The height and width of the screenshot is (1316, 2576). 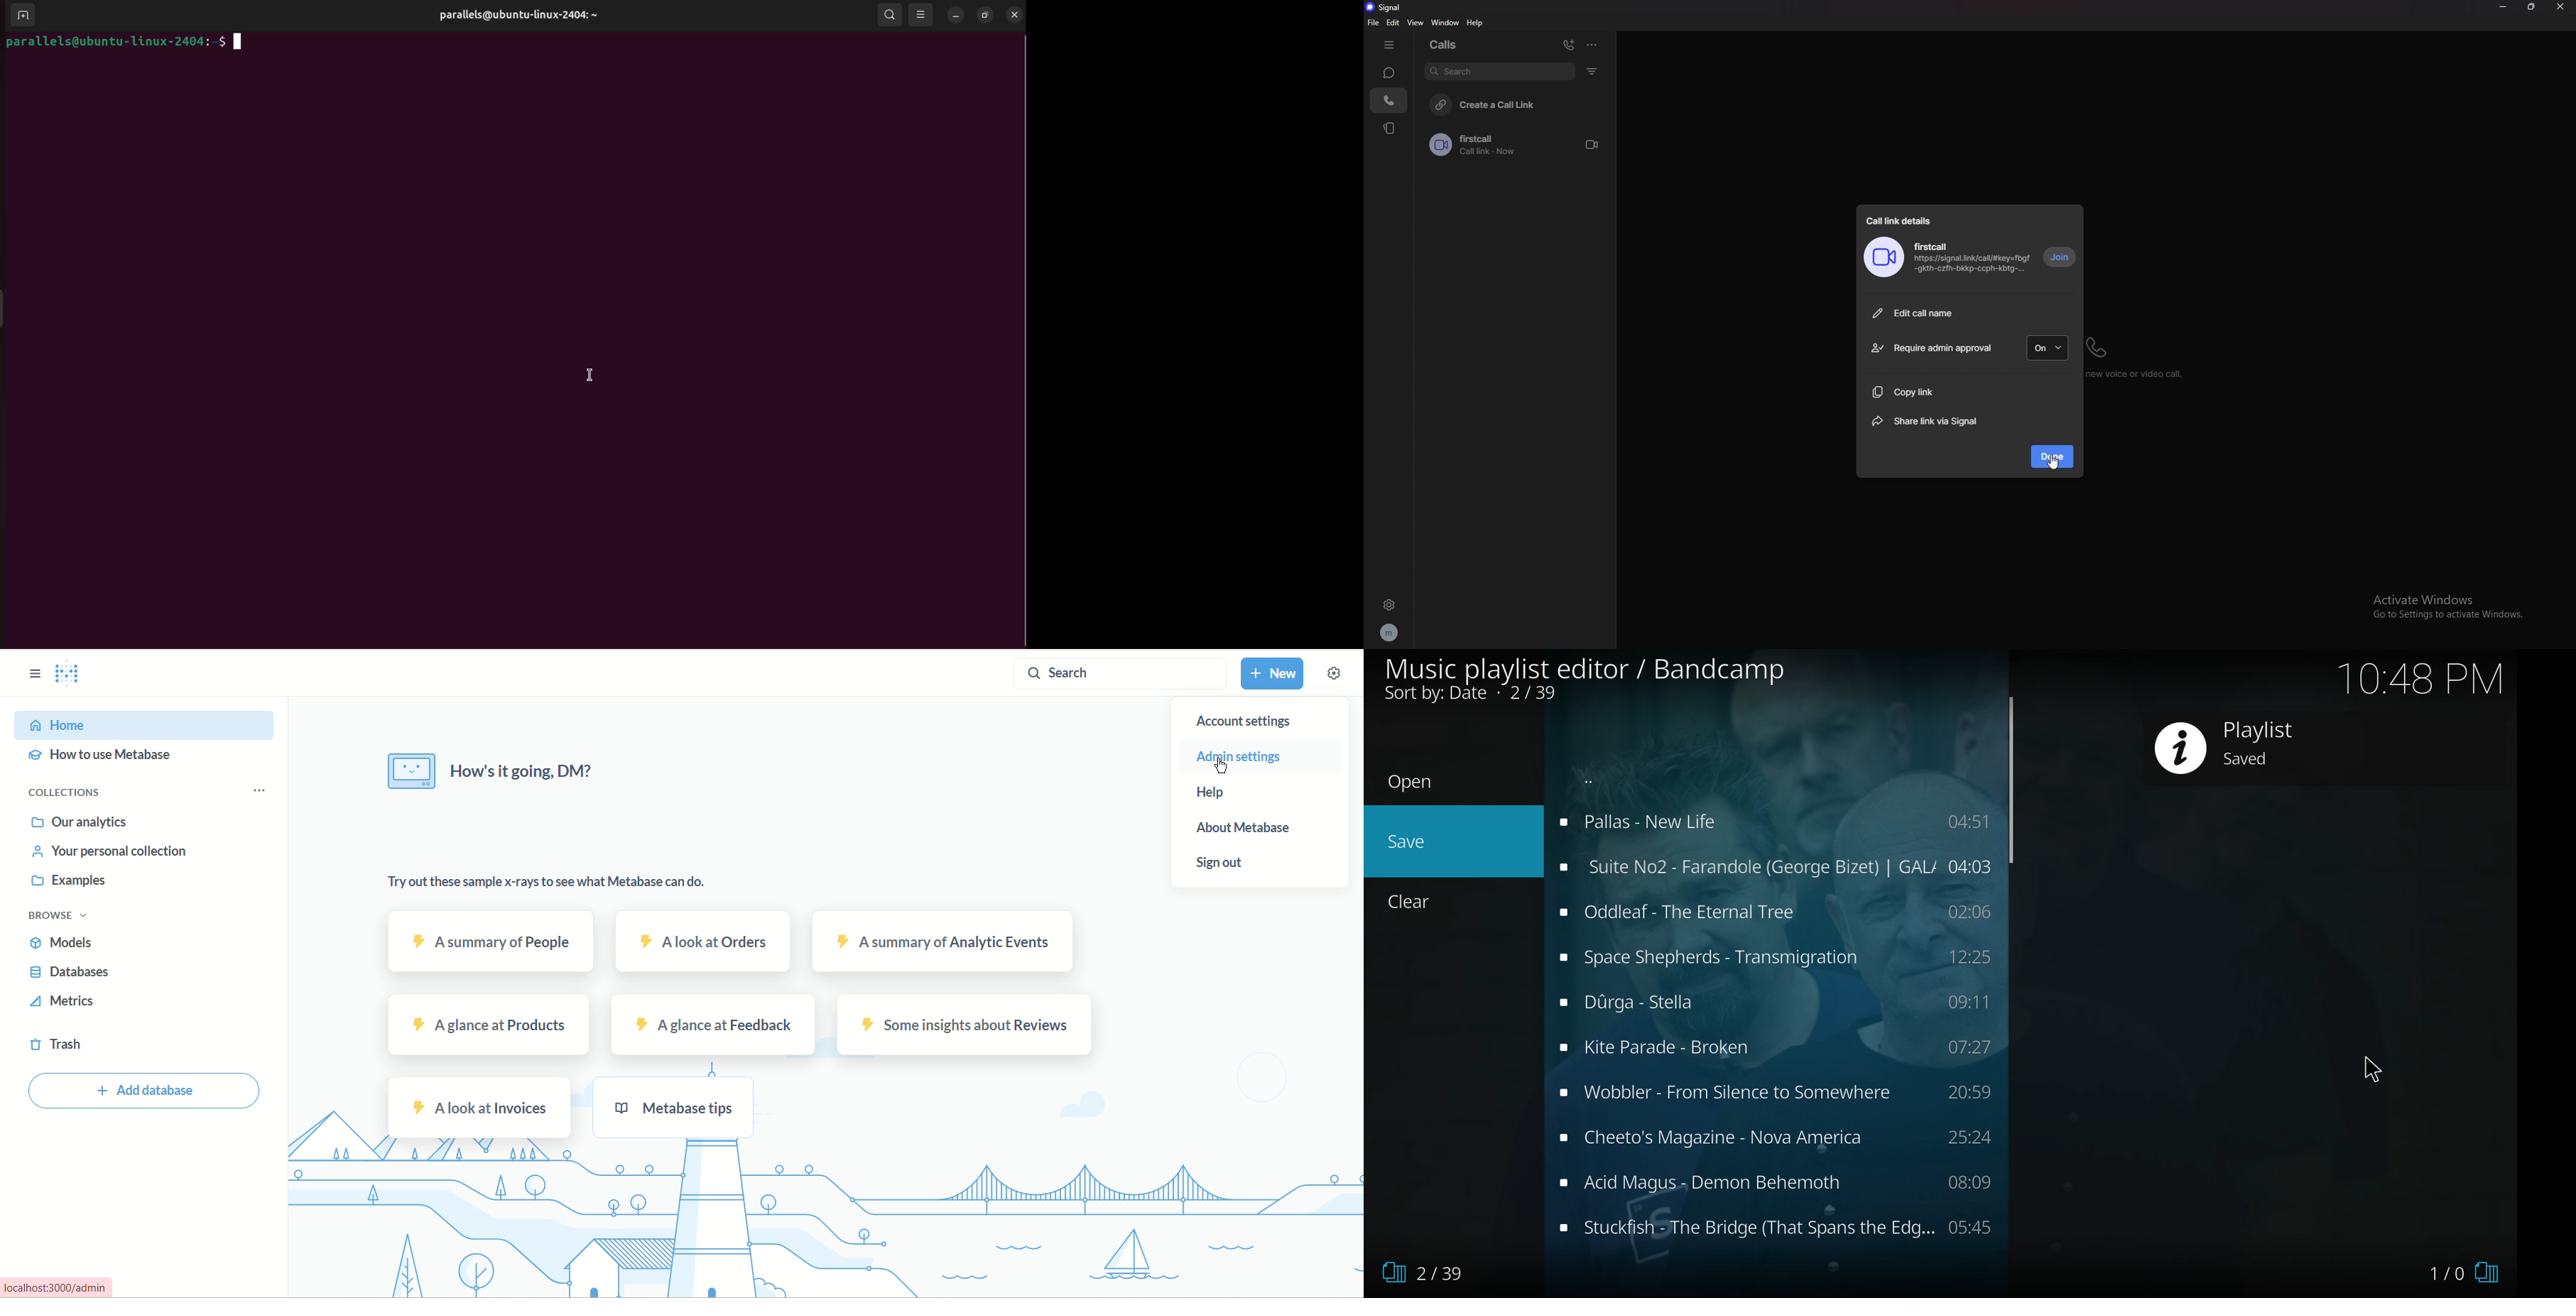 I want to click on options, so click(x=1592, y=44).